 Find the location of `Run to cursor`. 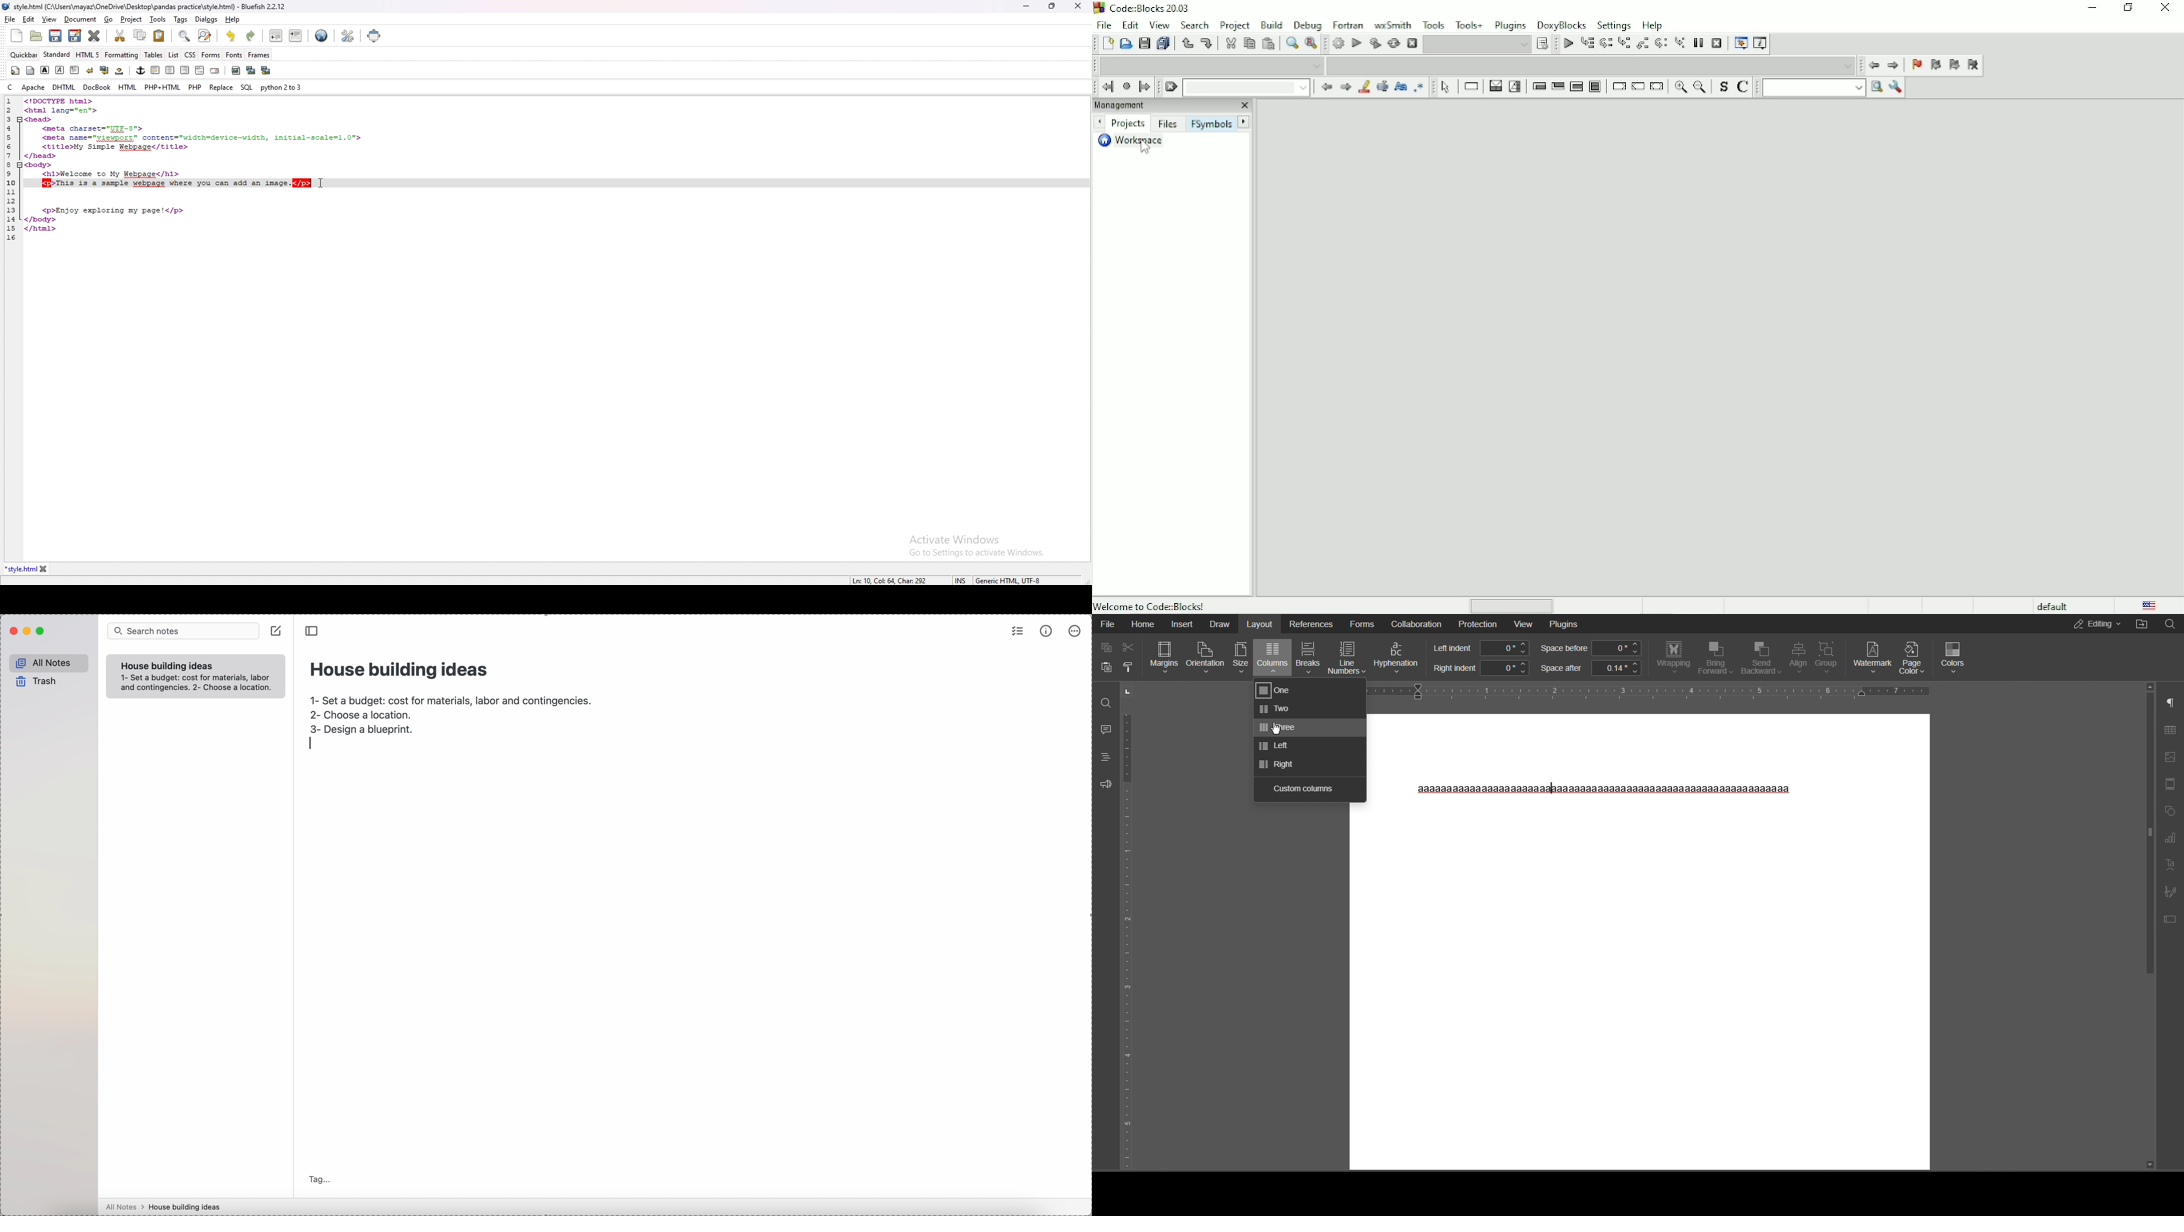

Run to cursor is located at coordinates (1588, 45).